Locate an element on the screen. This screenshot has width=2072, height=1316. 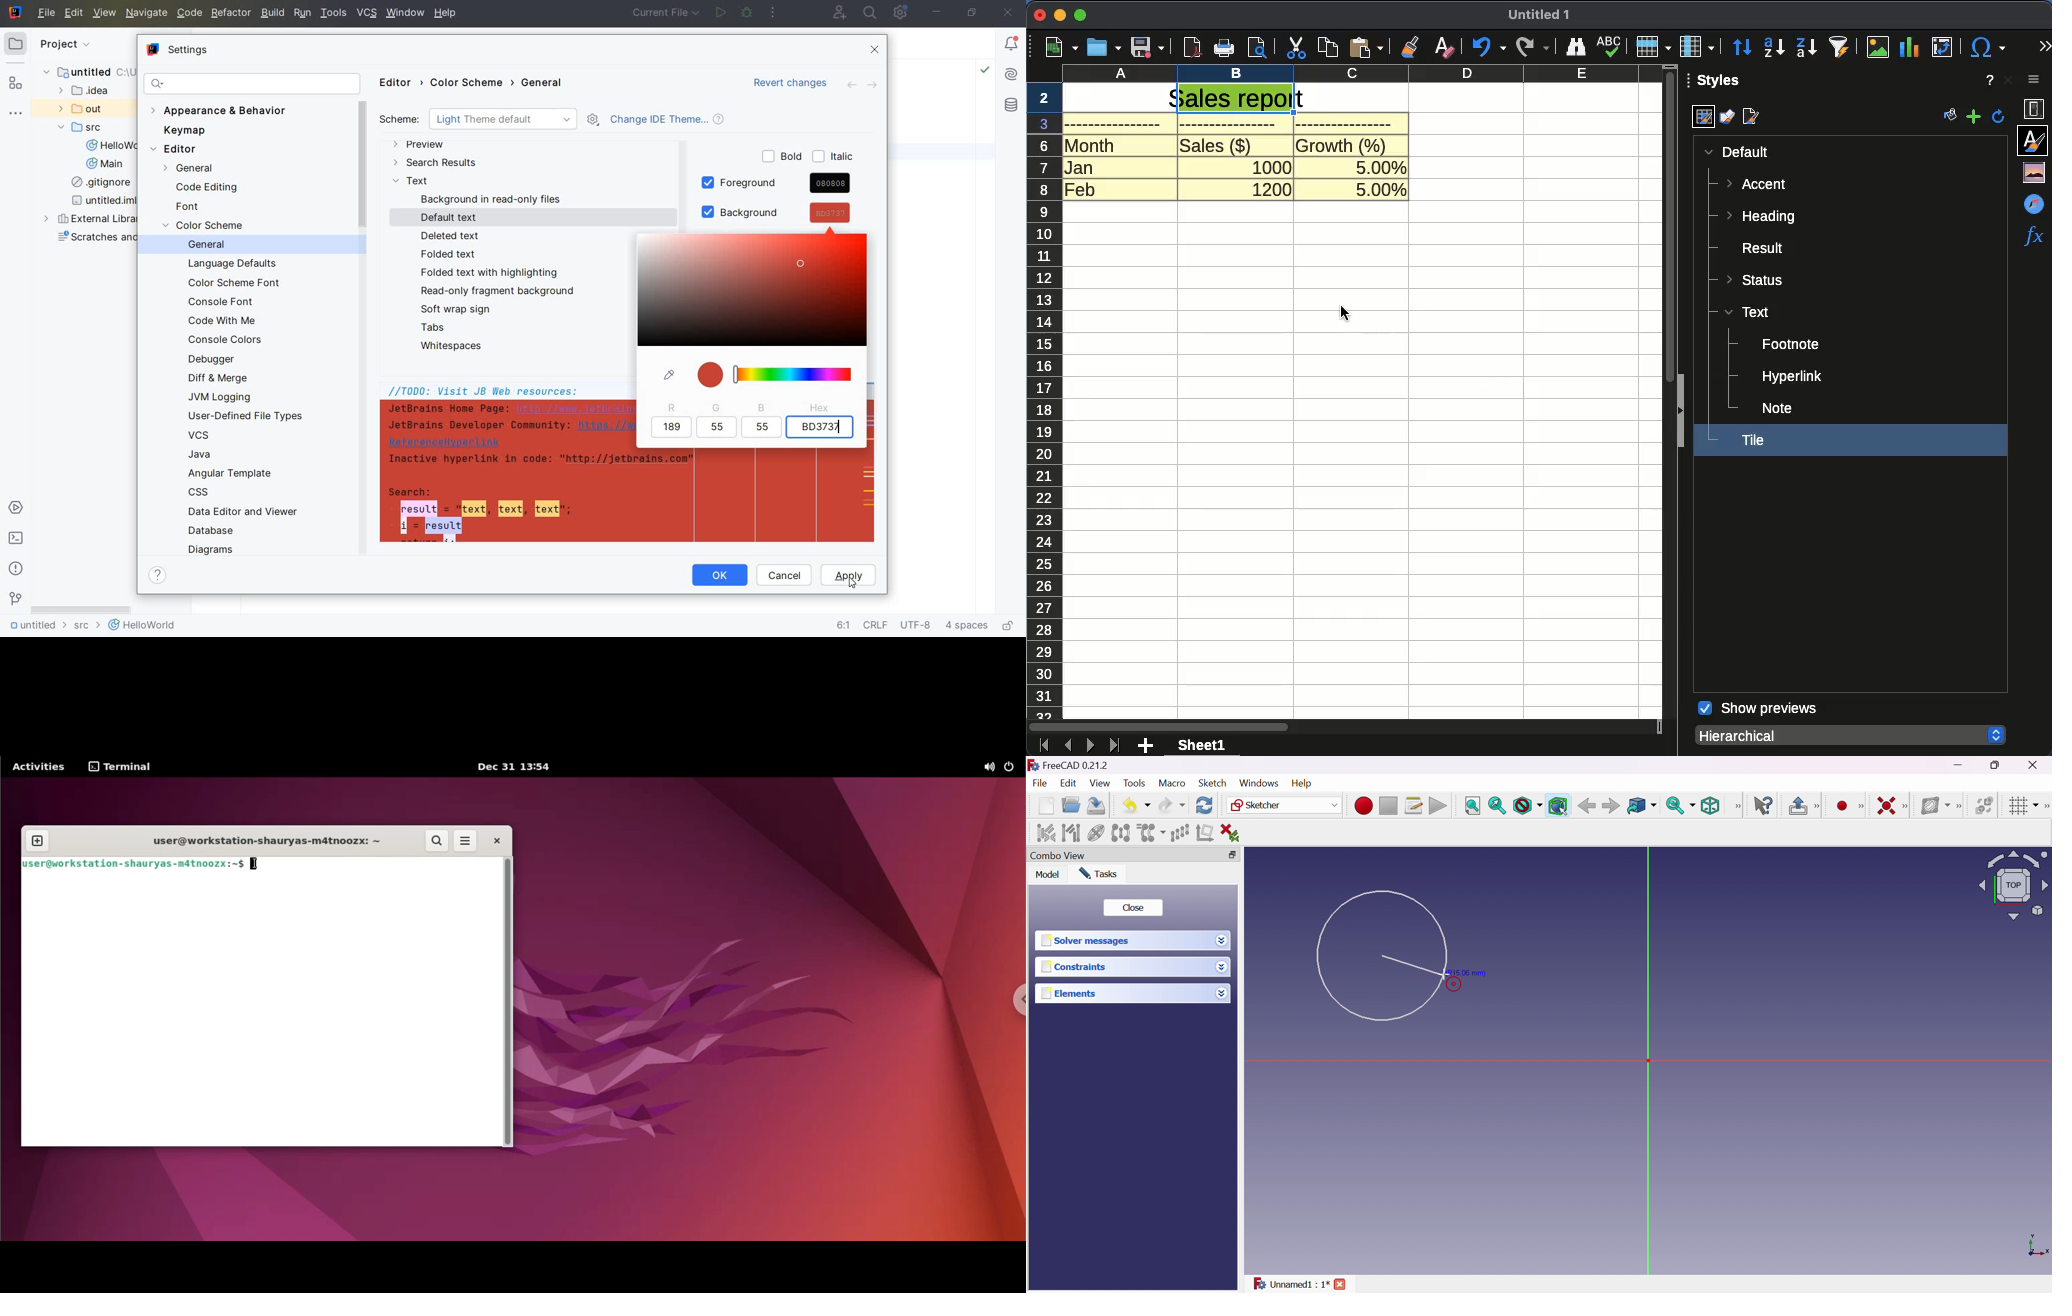
go to line is located at coordinates (842, 627).